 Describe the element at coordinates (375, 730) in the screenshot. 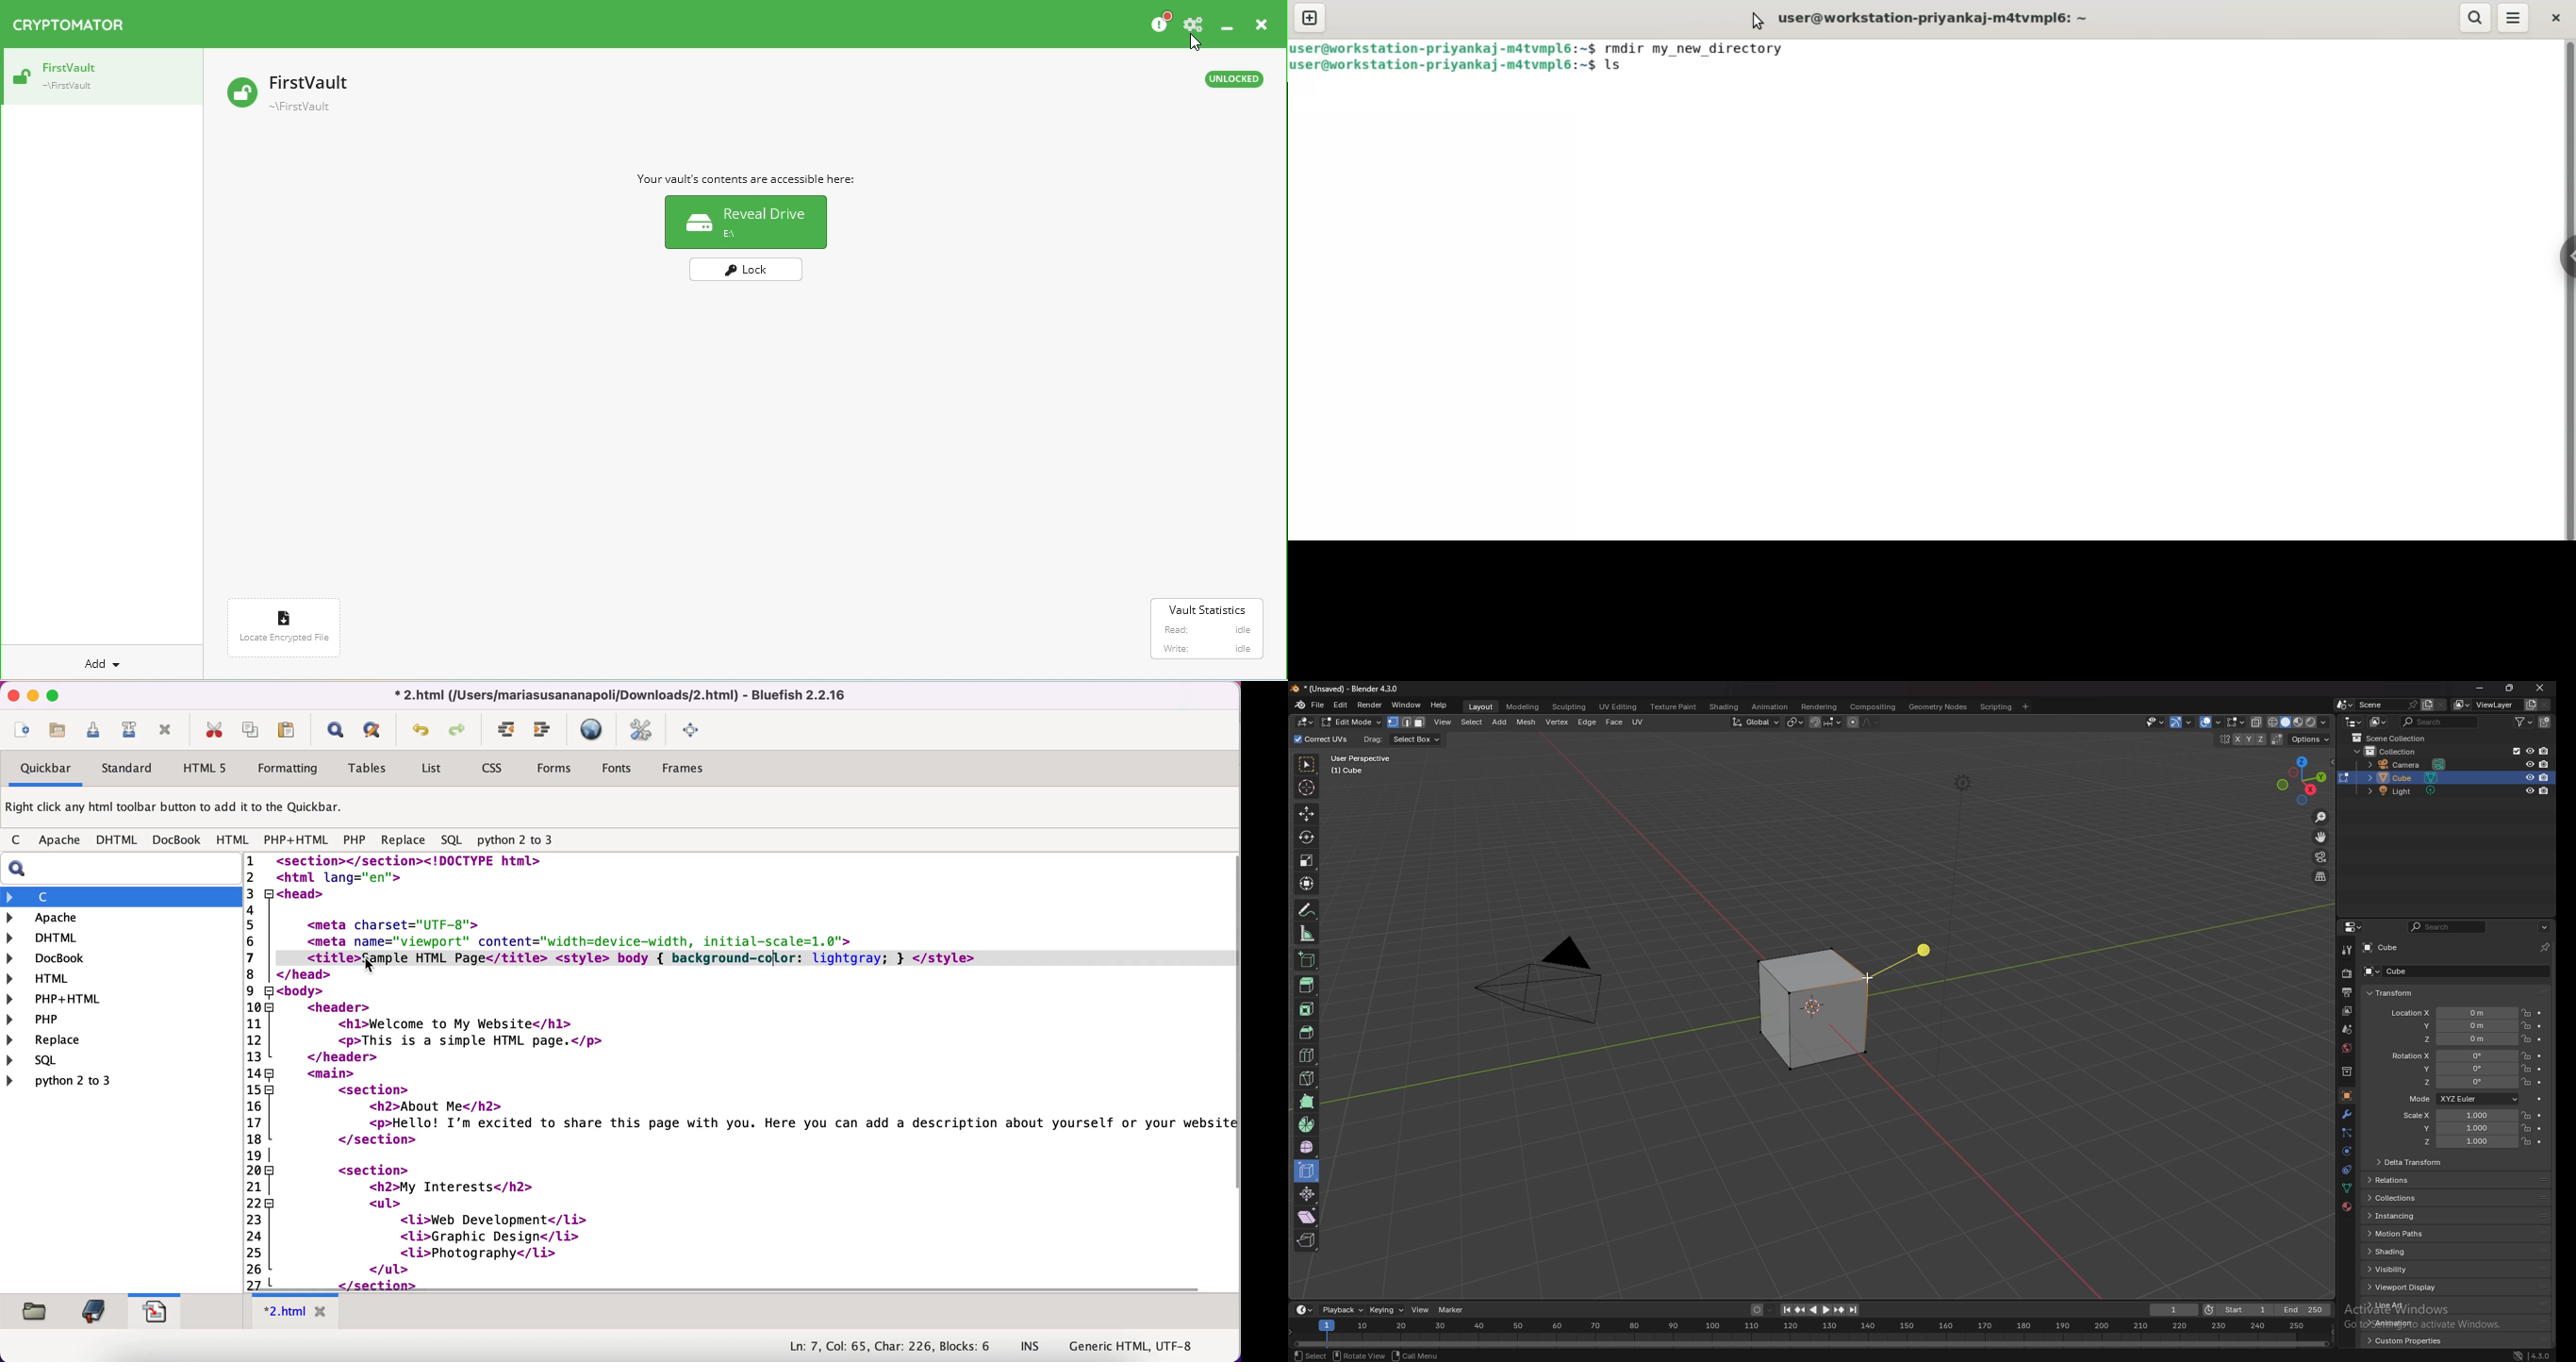

I see `advanced find and replace` at that location.